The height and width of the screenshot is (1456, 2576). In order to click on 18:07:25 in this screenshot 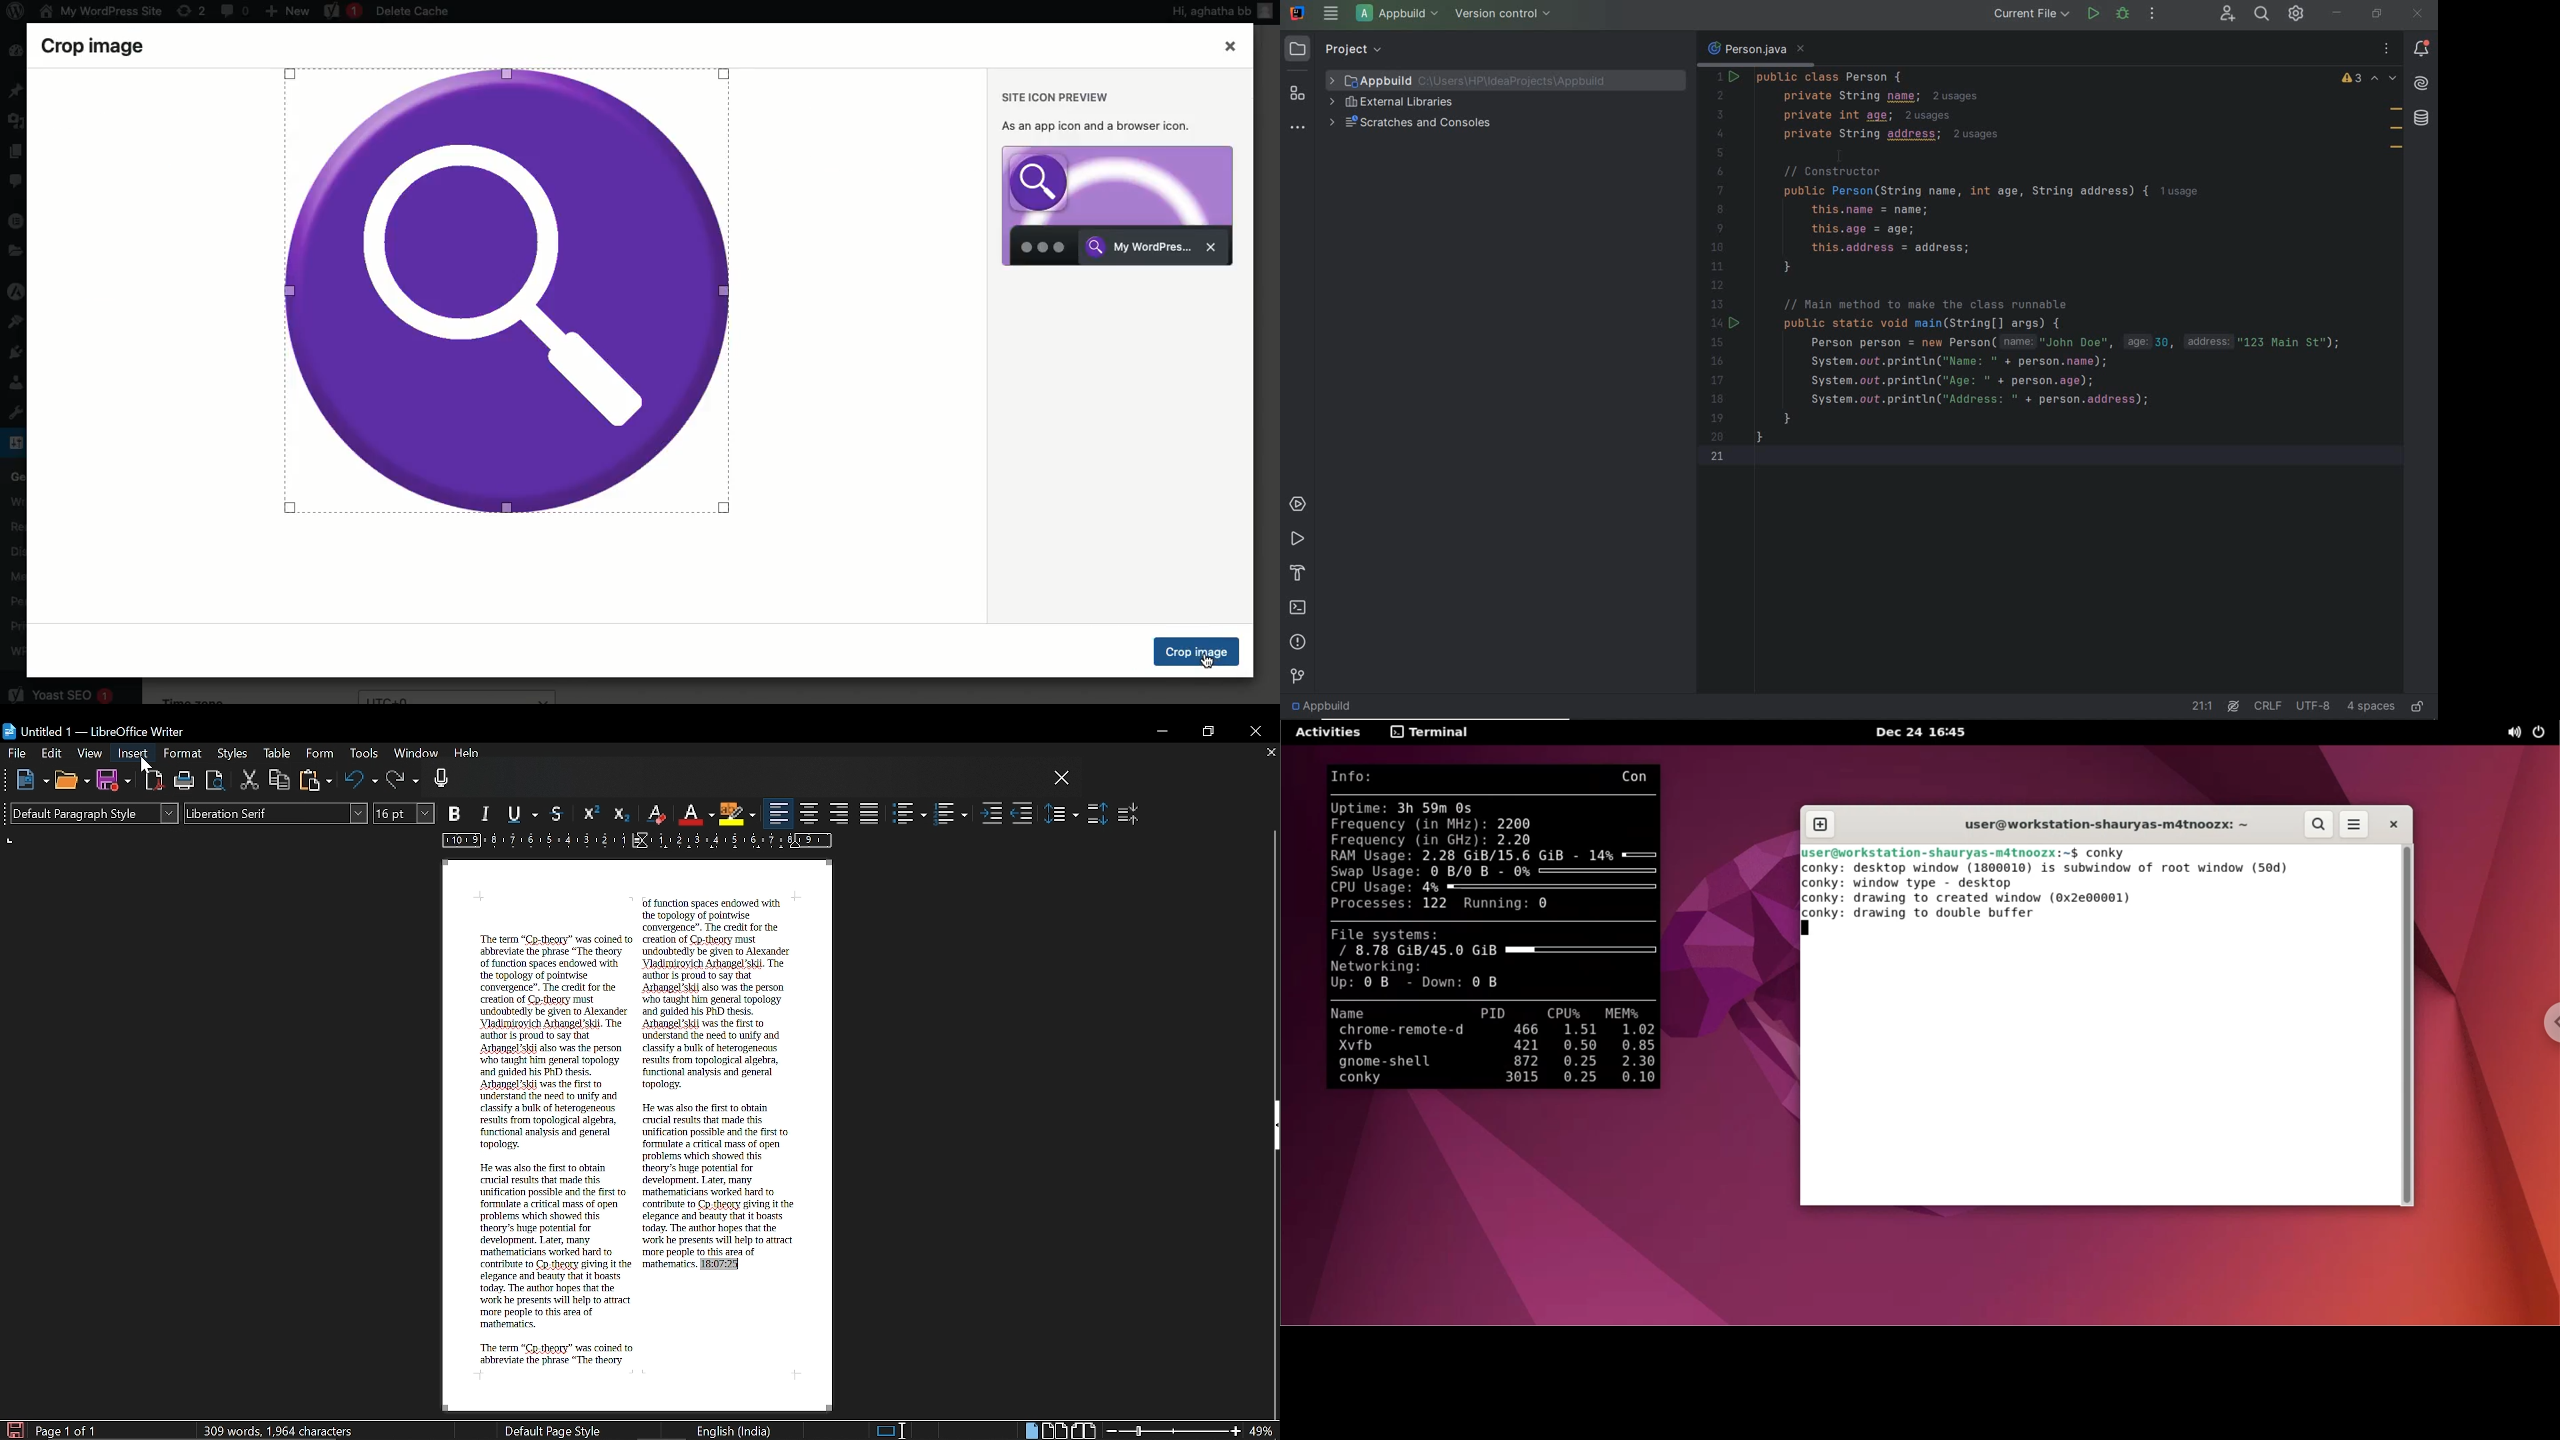, I will do `click(719, 1265)`.